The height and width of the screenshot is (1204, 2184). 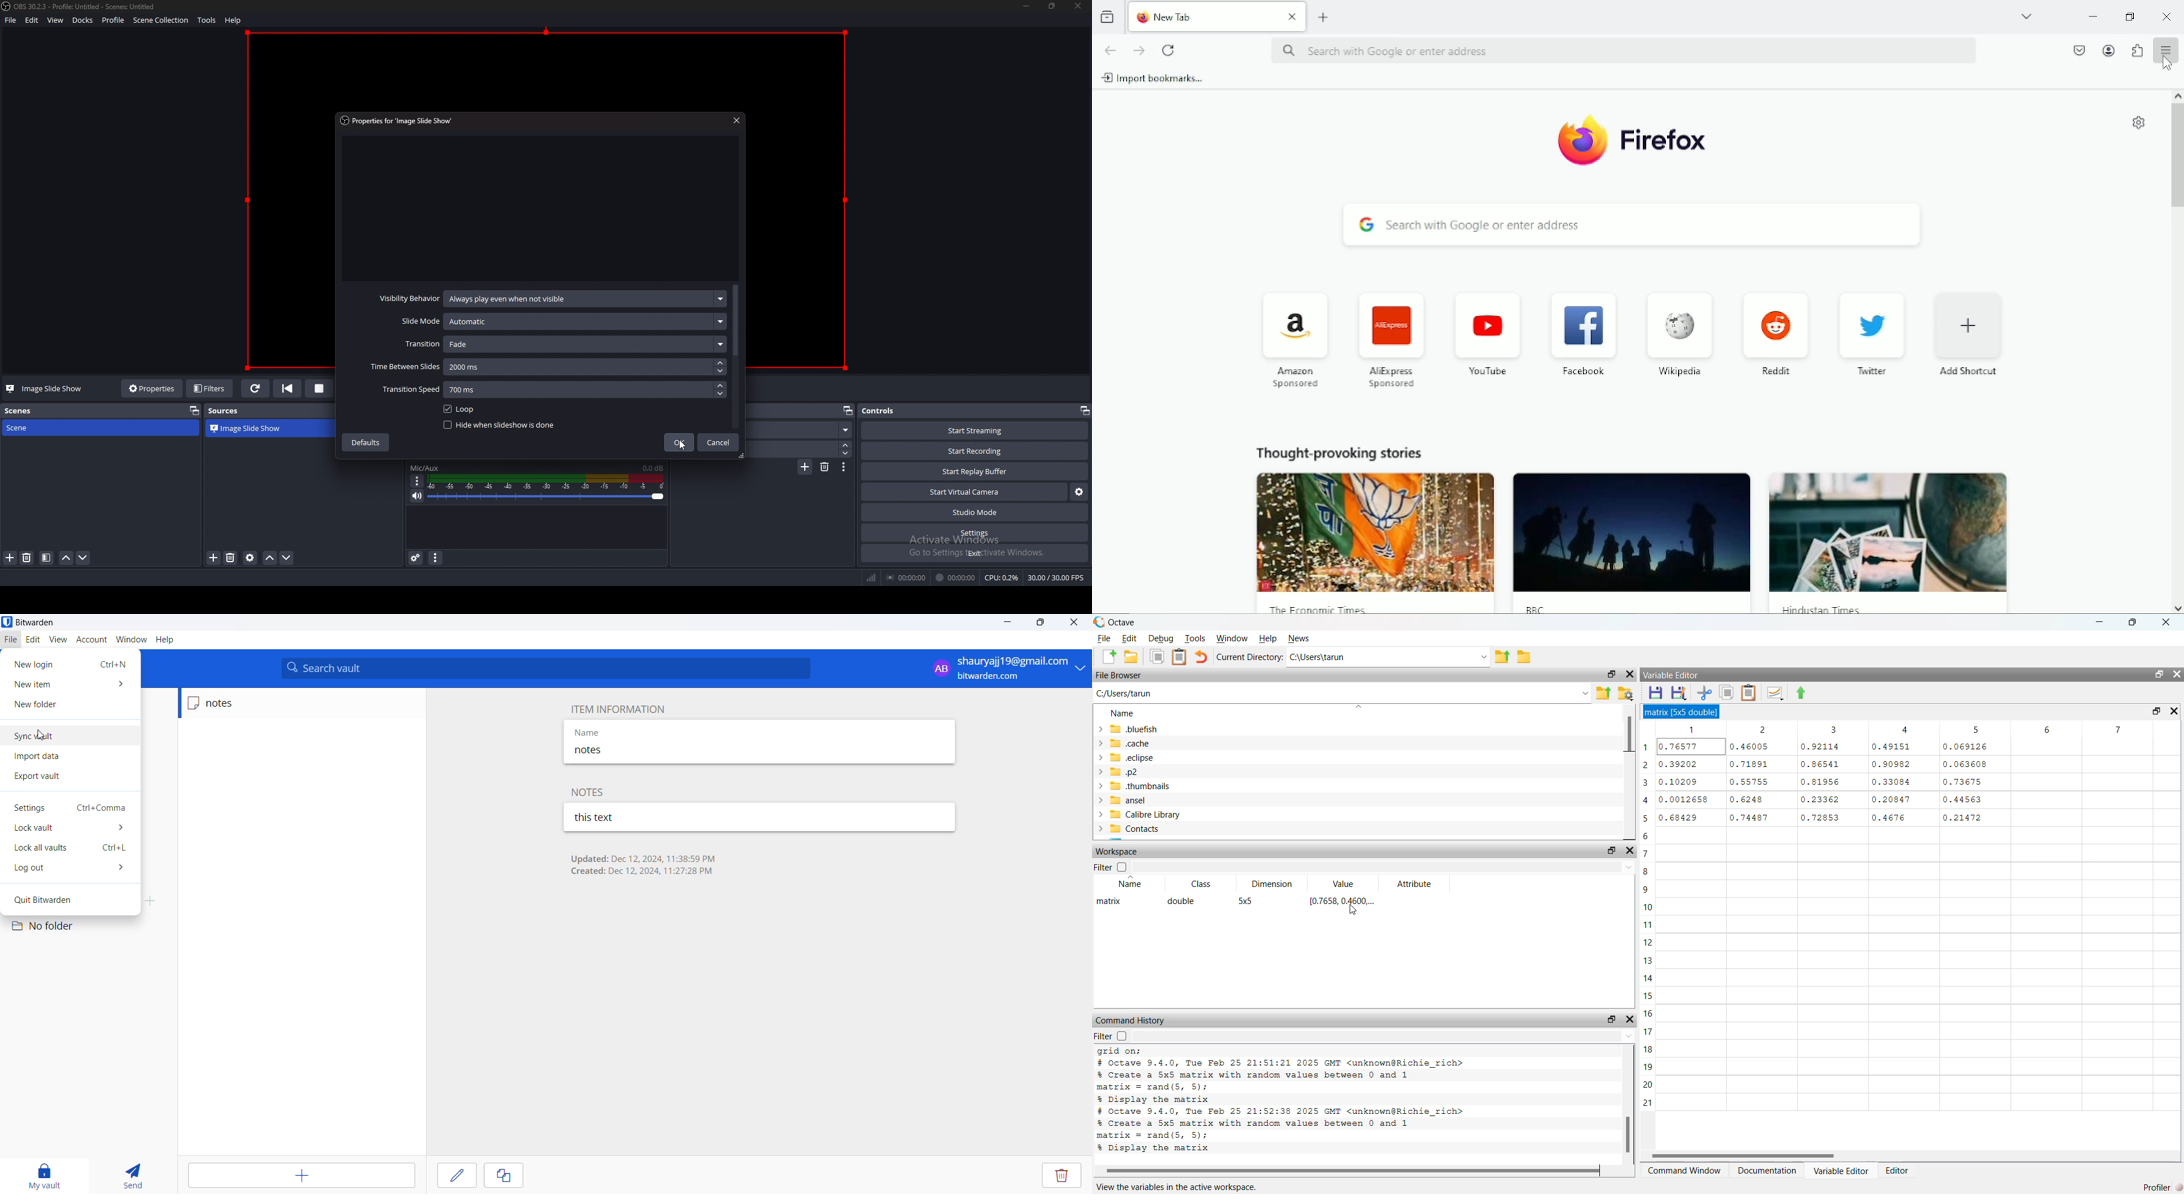 What do you see at coordinates (885, 412) in the screenshot?
I see `controls` at bounding box center [885, 412].